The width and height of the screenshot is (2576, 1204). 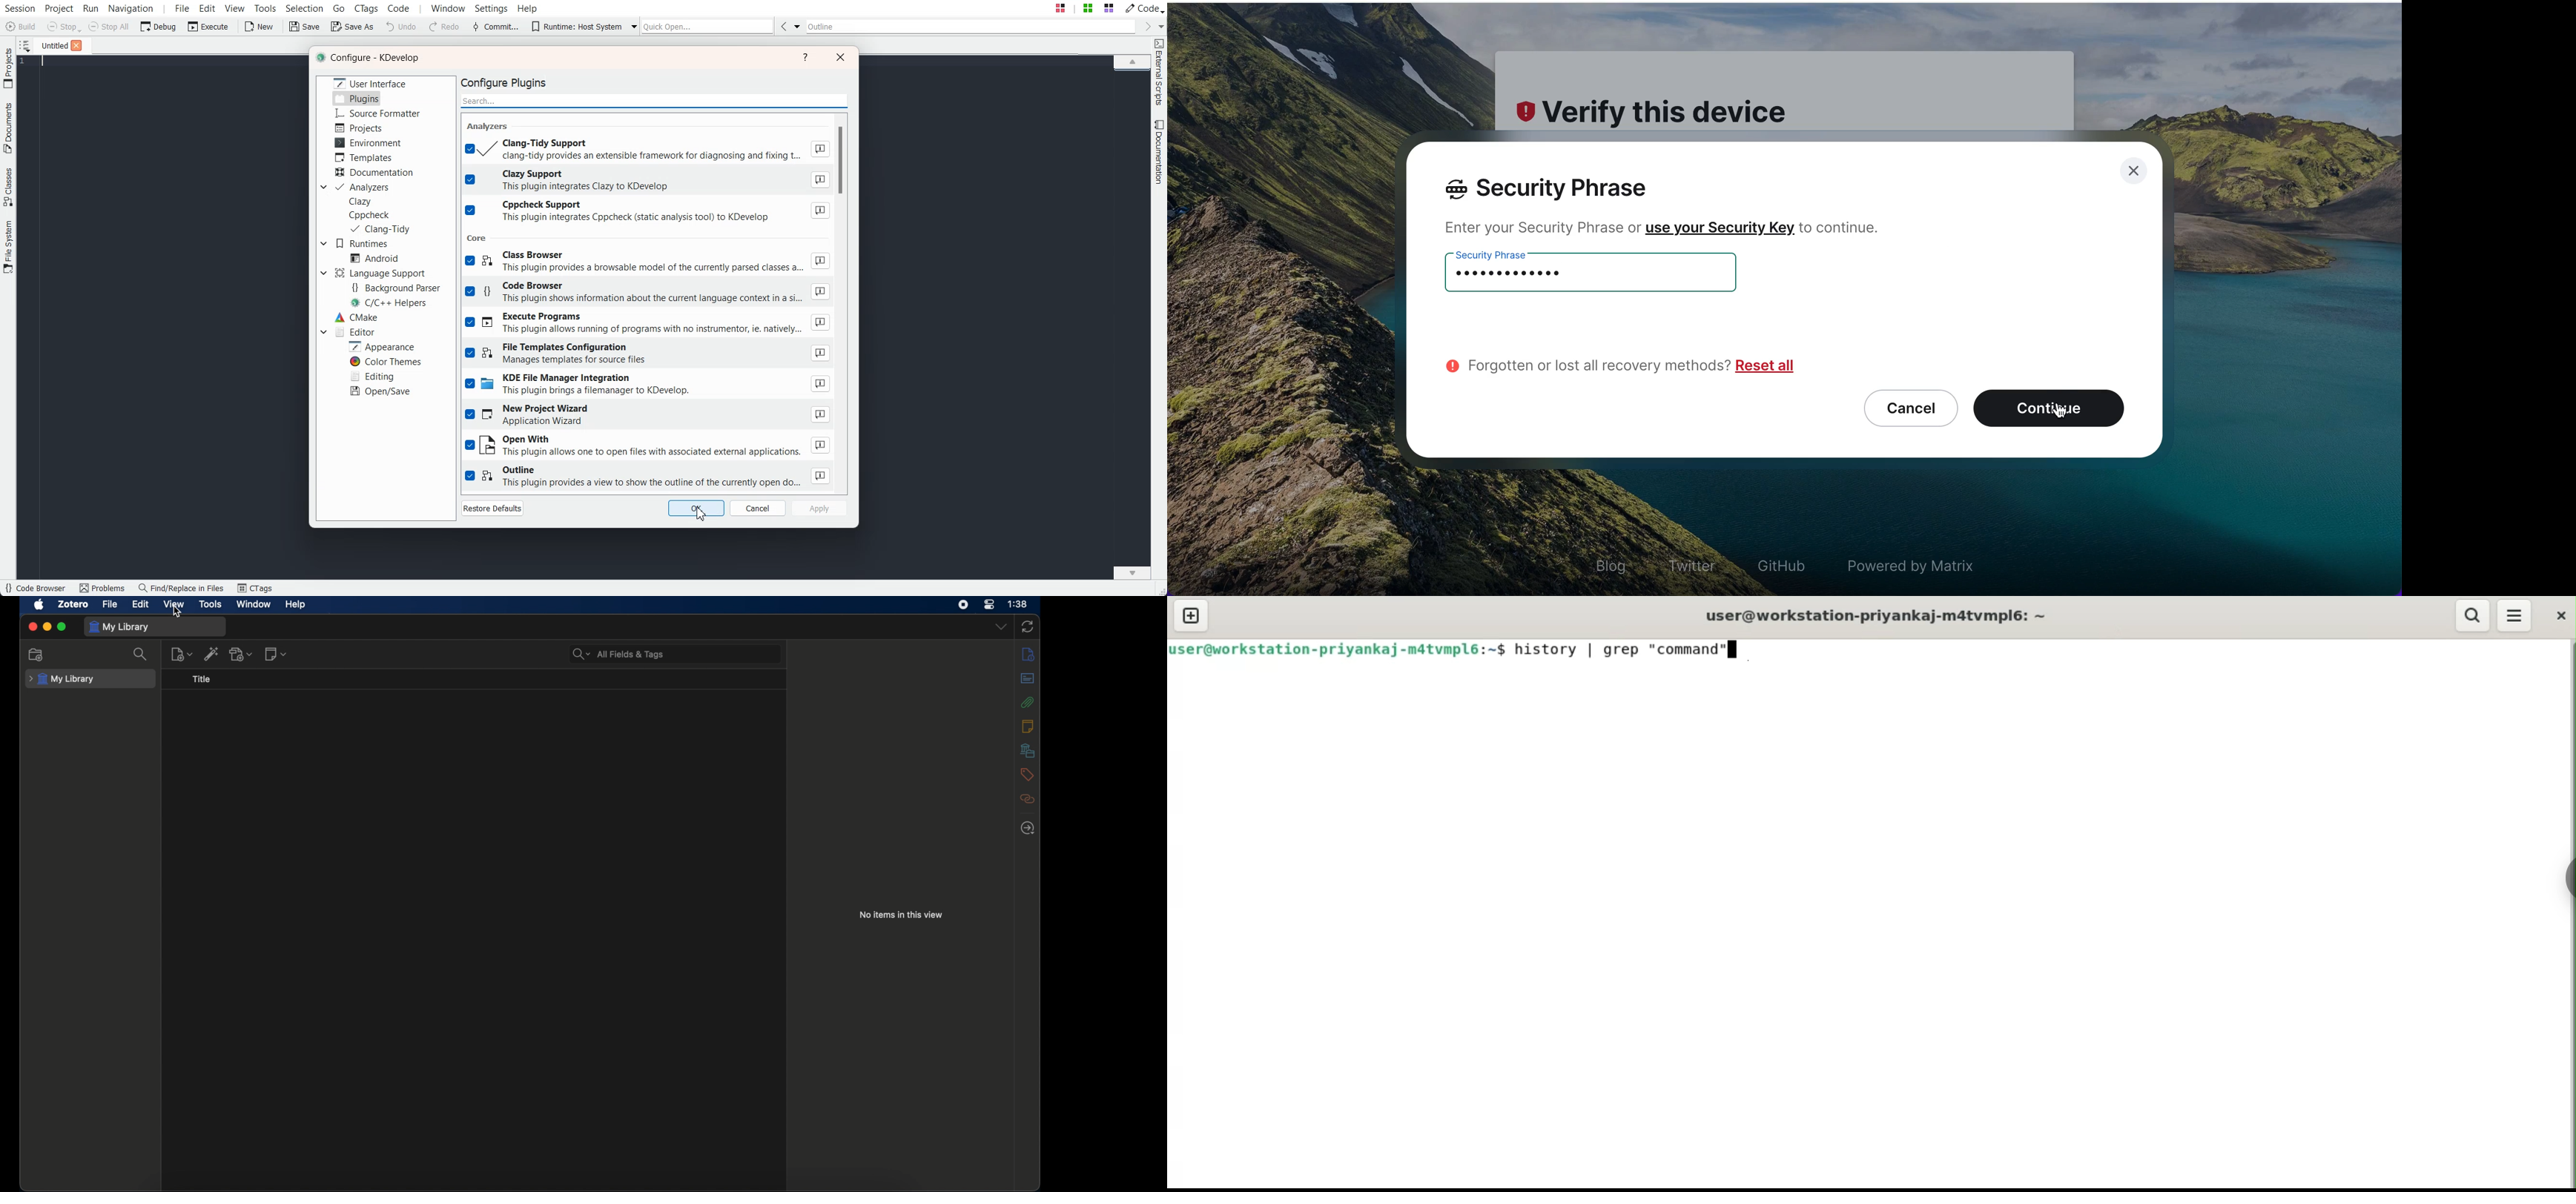 I want to click on close, so click(x=2135, y=173).